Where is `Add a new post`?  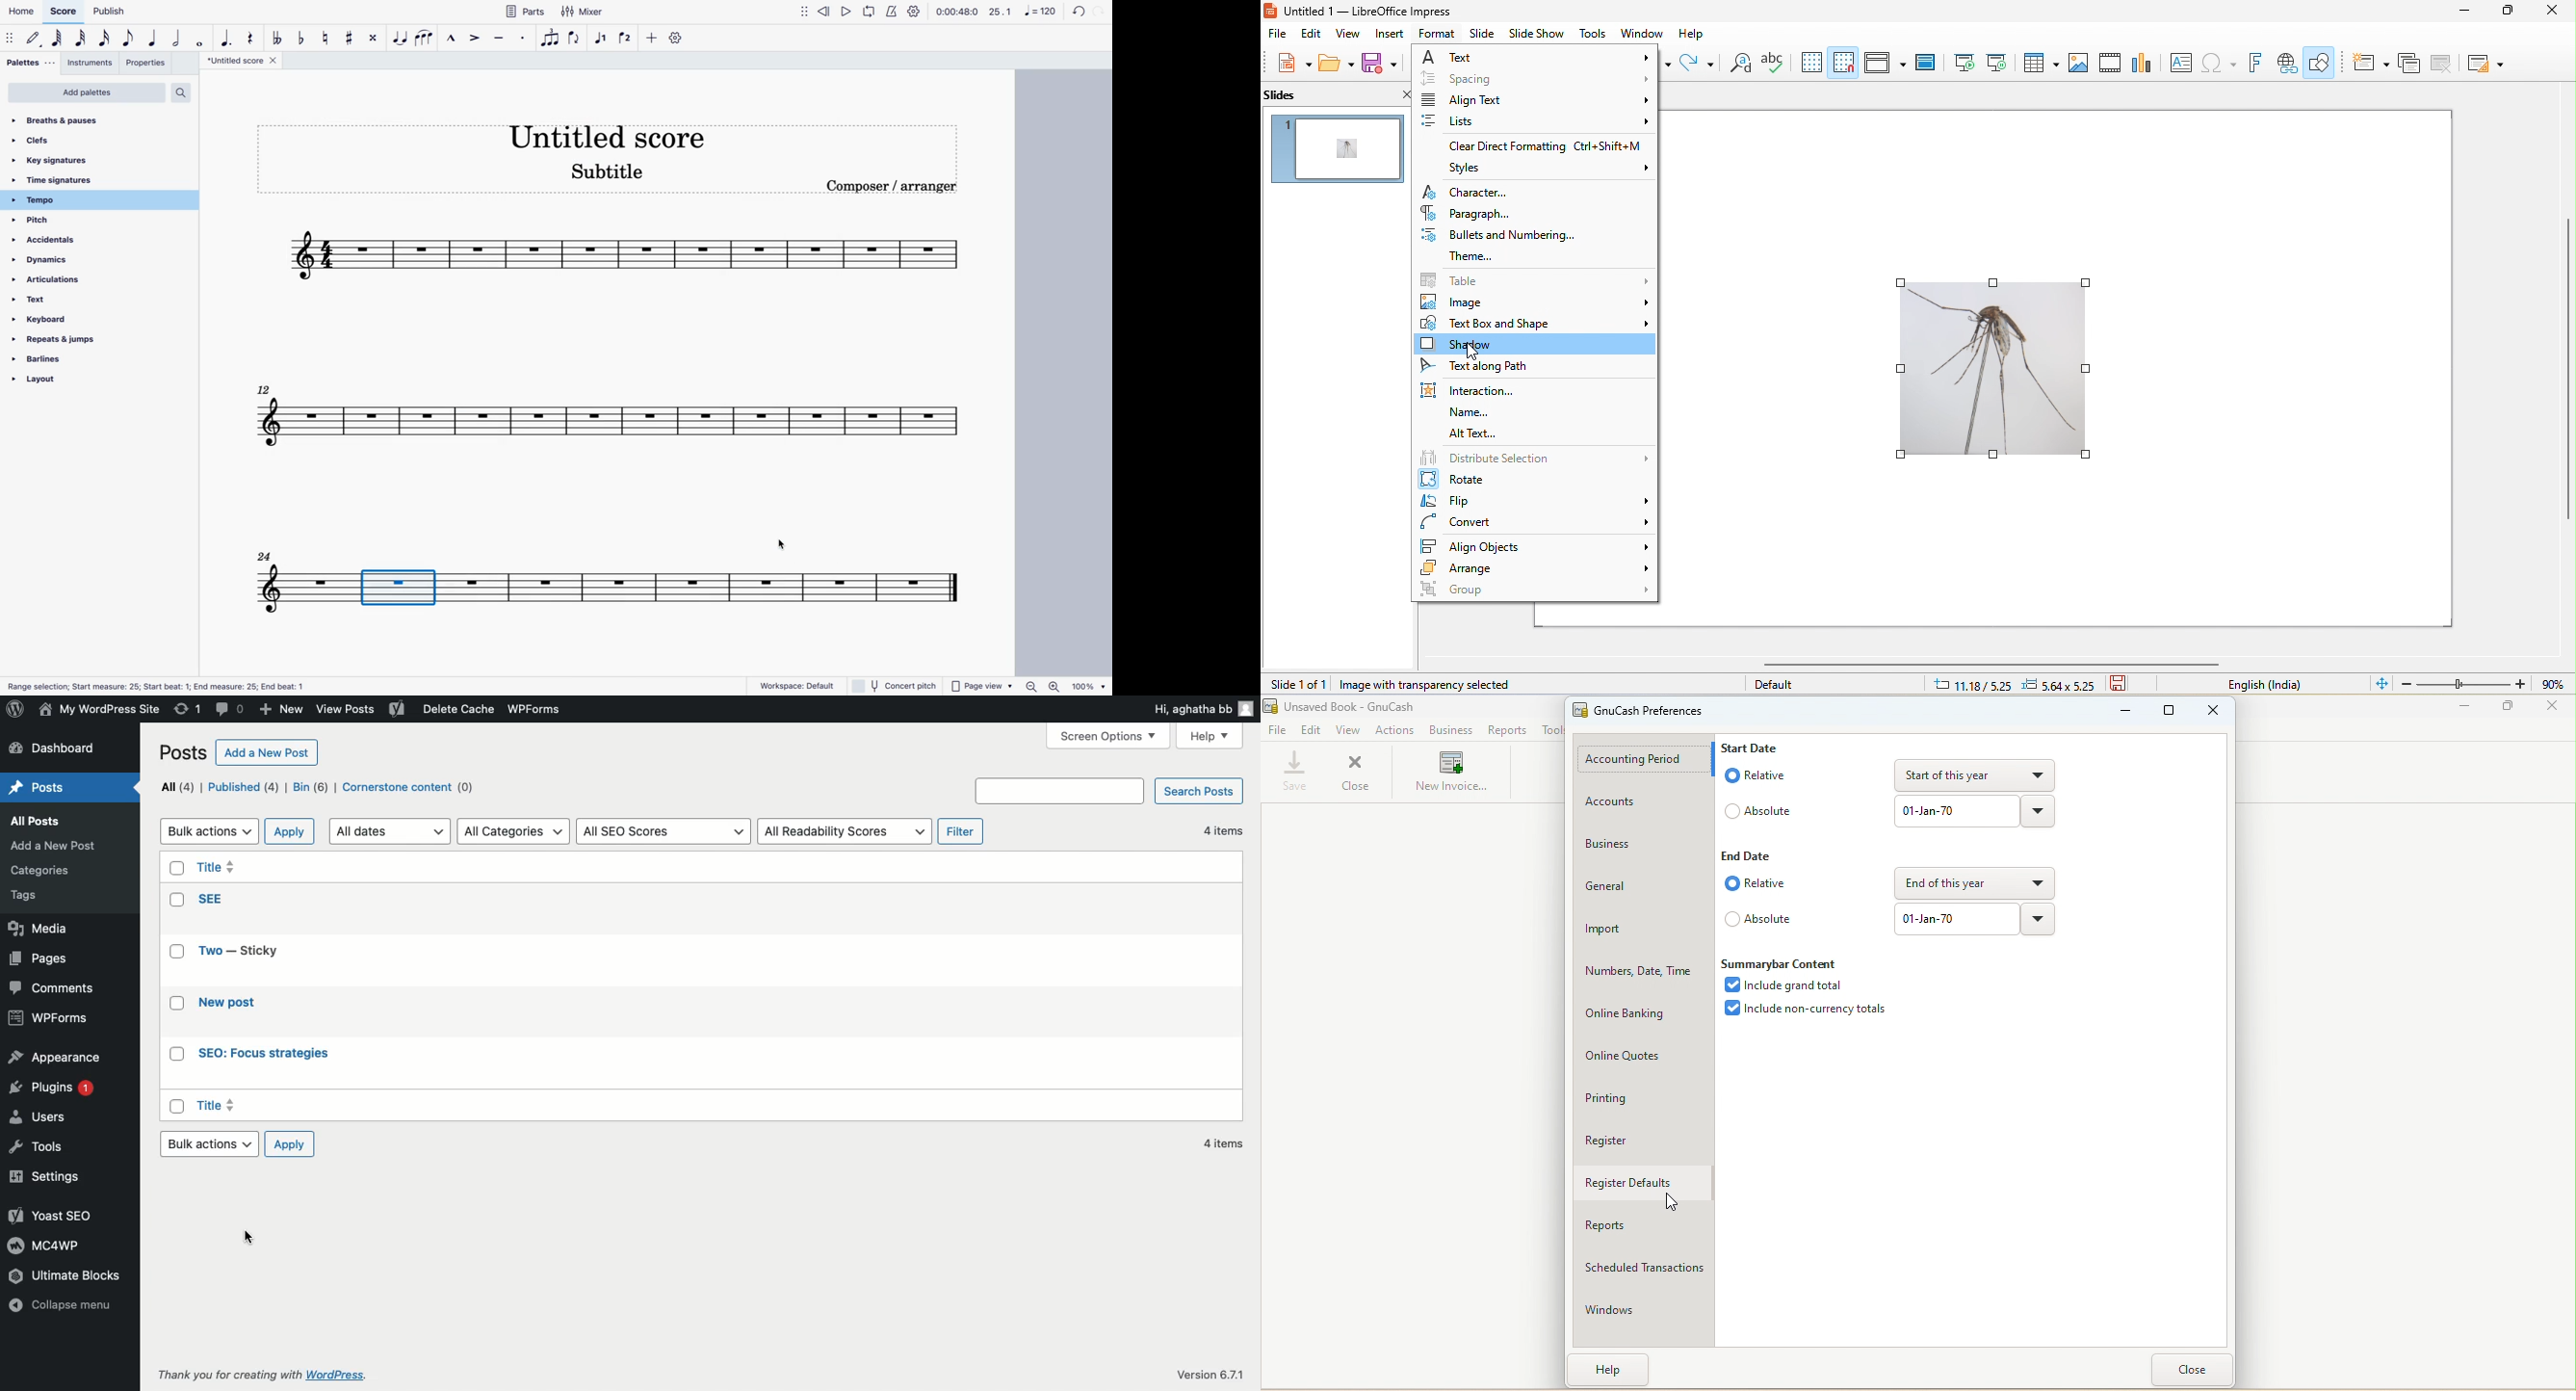 Add a new post is located at coordinates (269, 753).